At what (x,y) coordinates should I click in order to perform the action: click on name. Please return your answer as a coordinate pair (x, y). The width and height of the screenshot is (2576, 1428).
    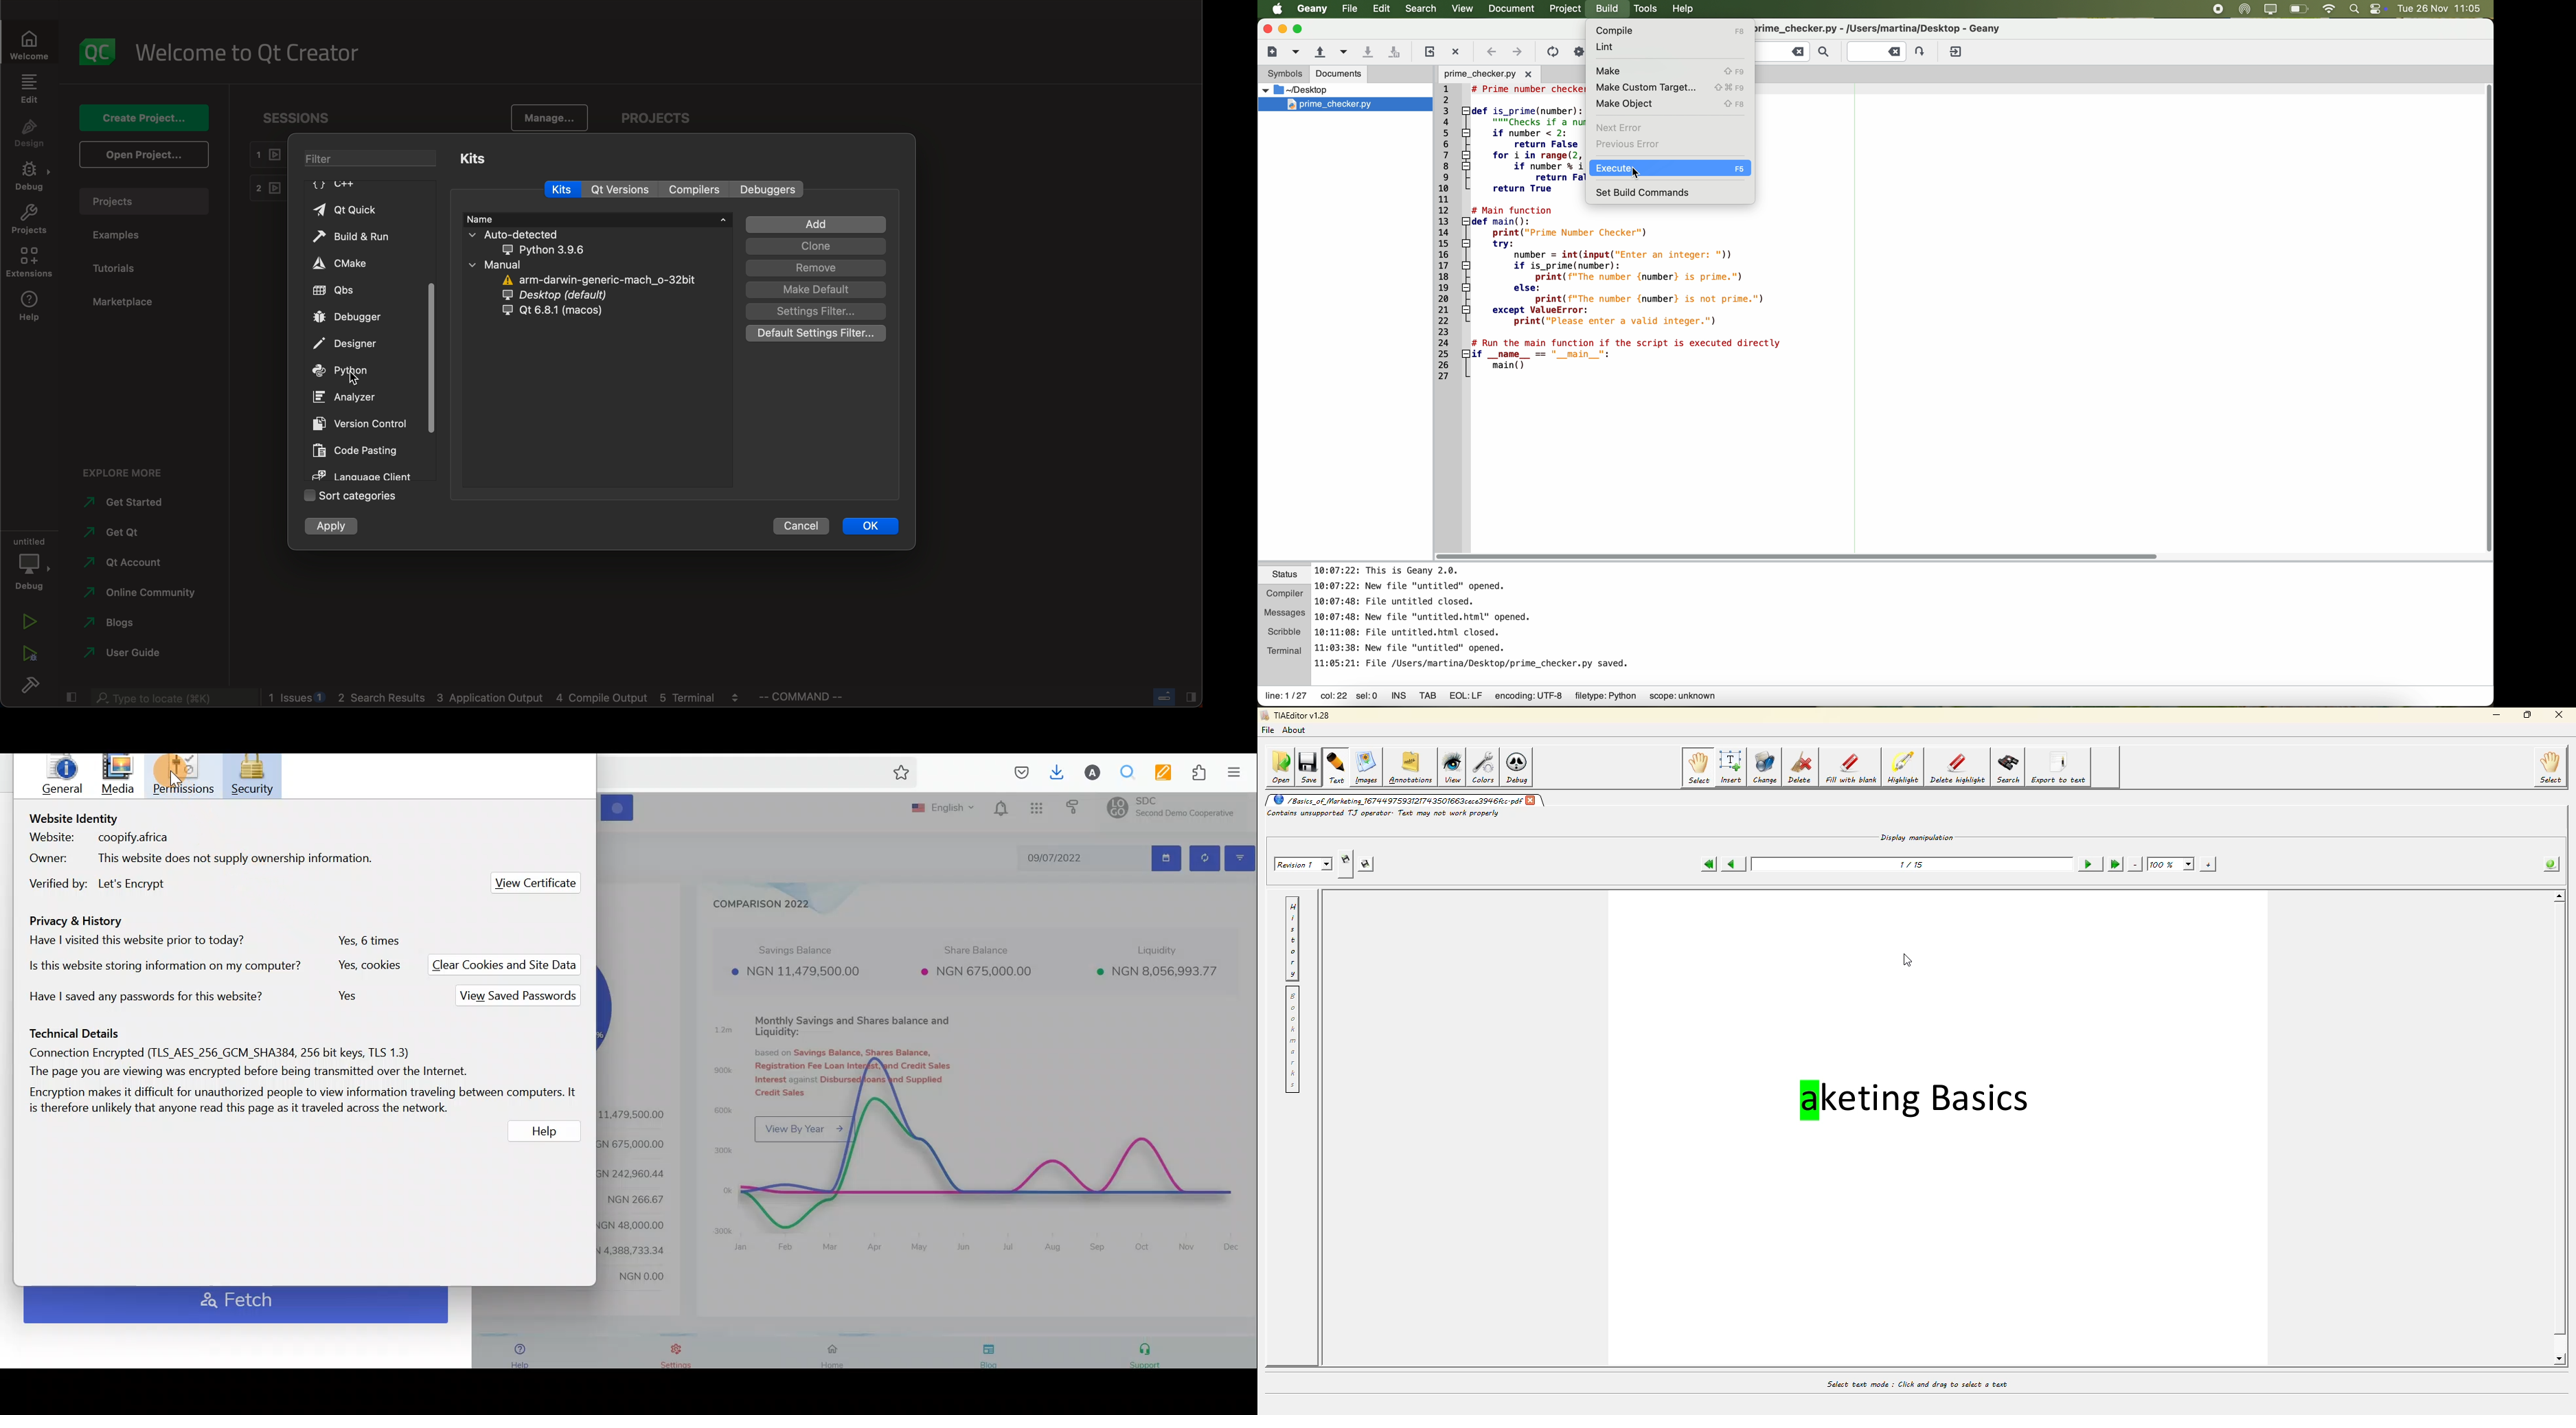
    Looking at the image, I should click on (597, 219).